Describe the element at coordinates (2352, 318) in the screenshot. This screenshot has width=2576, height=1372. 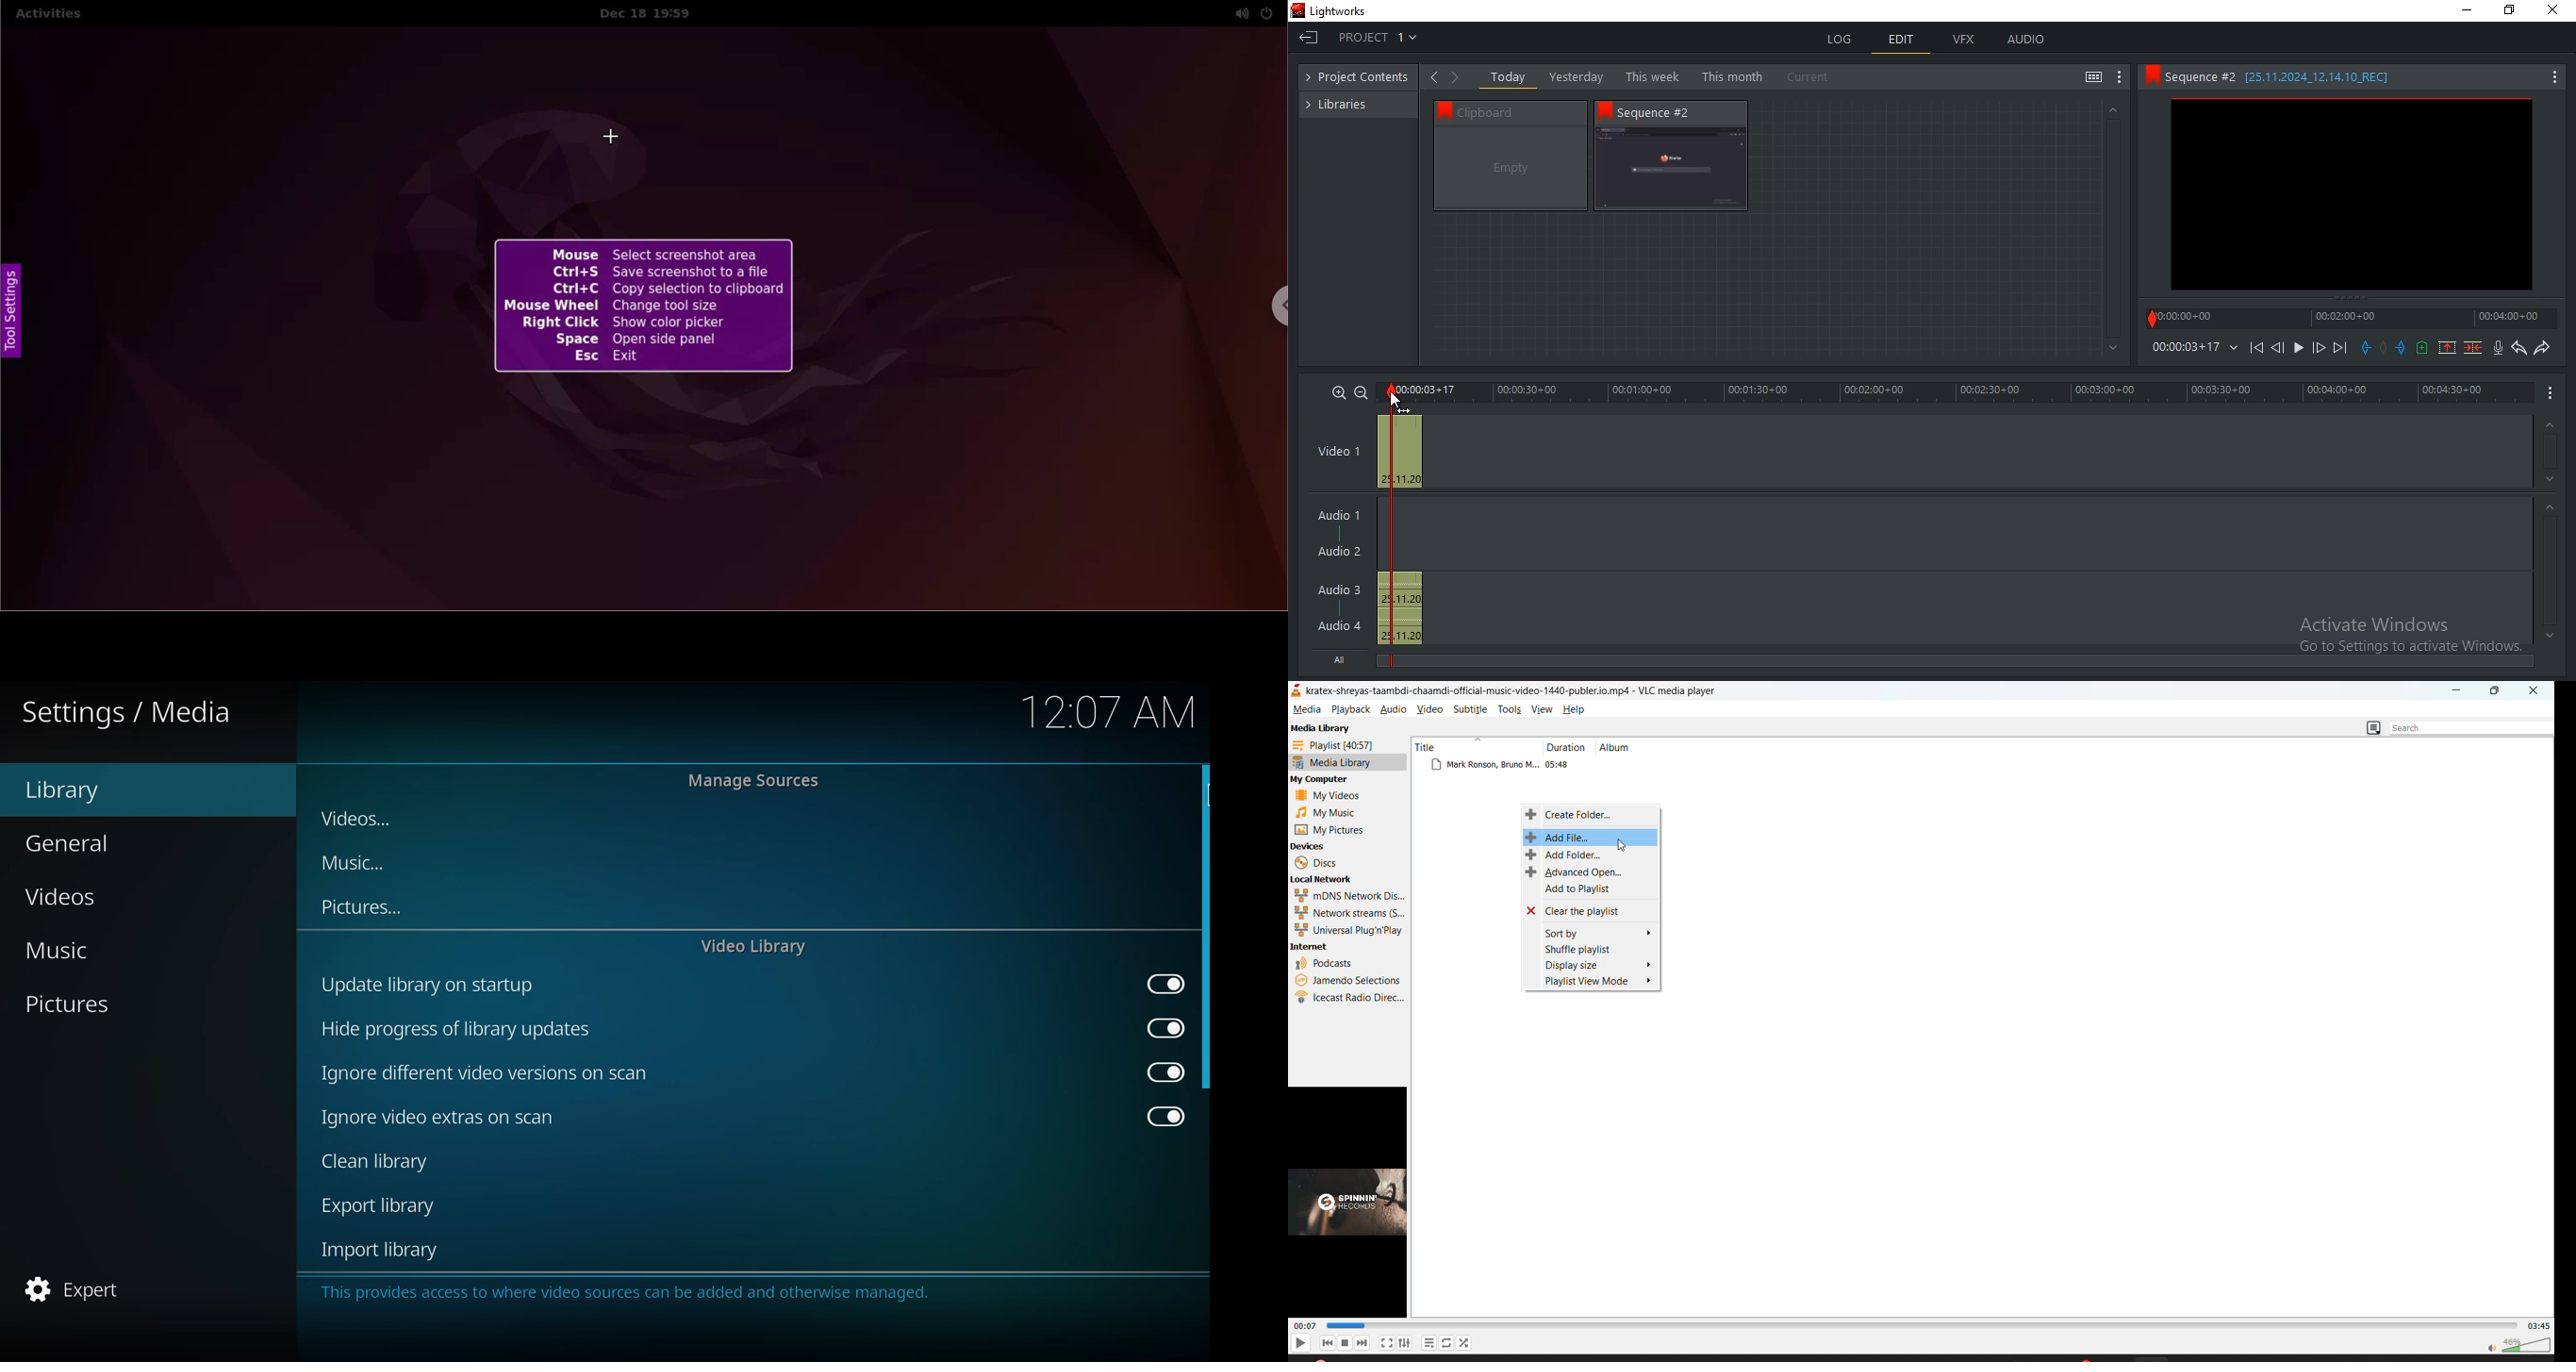
I see `timeline` at that location.